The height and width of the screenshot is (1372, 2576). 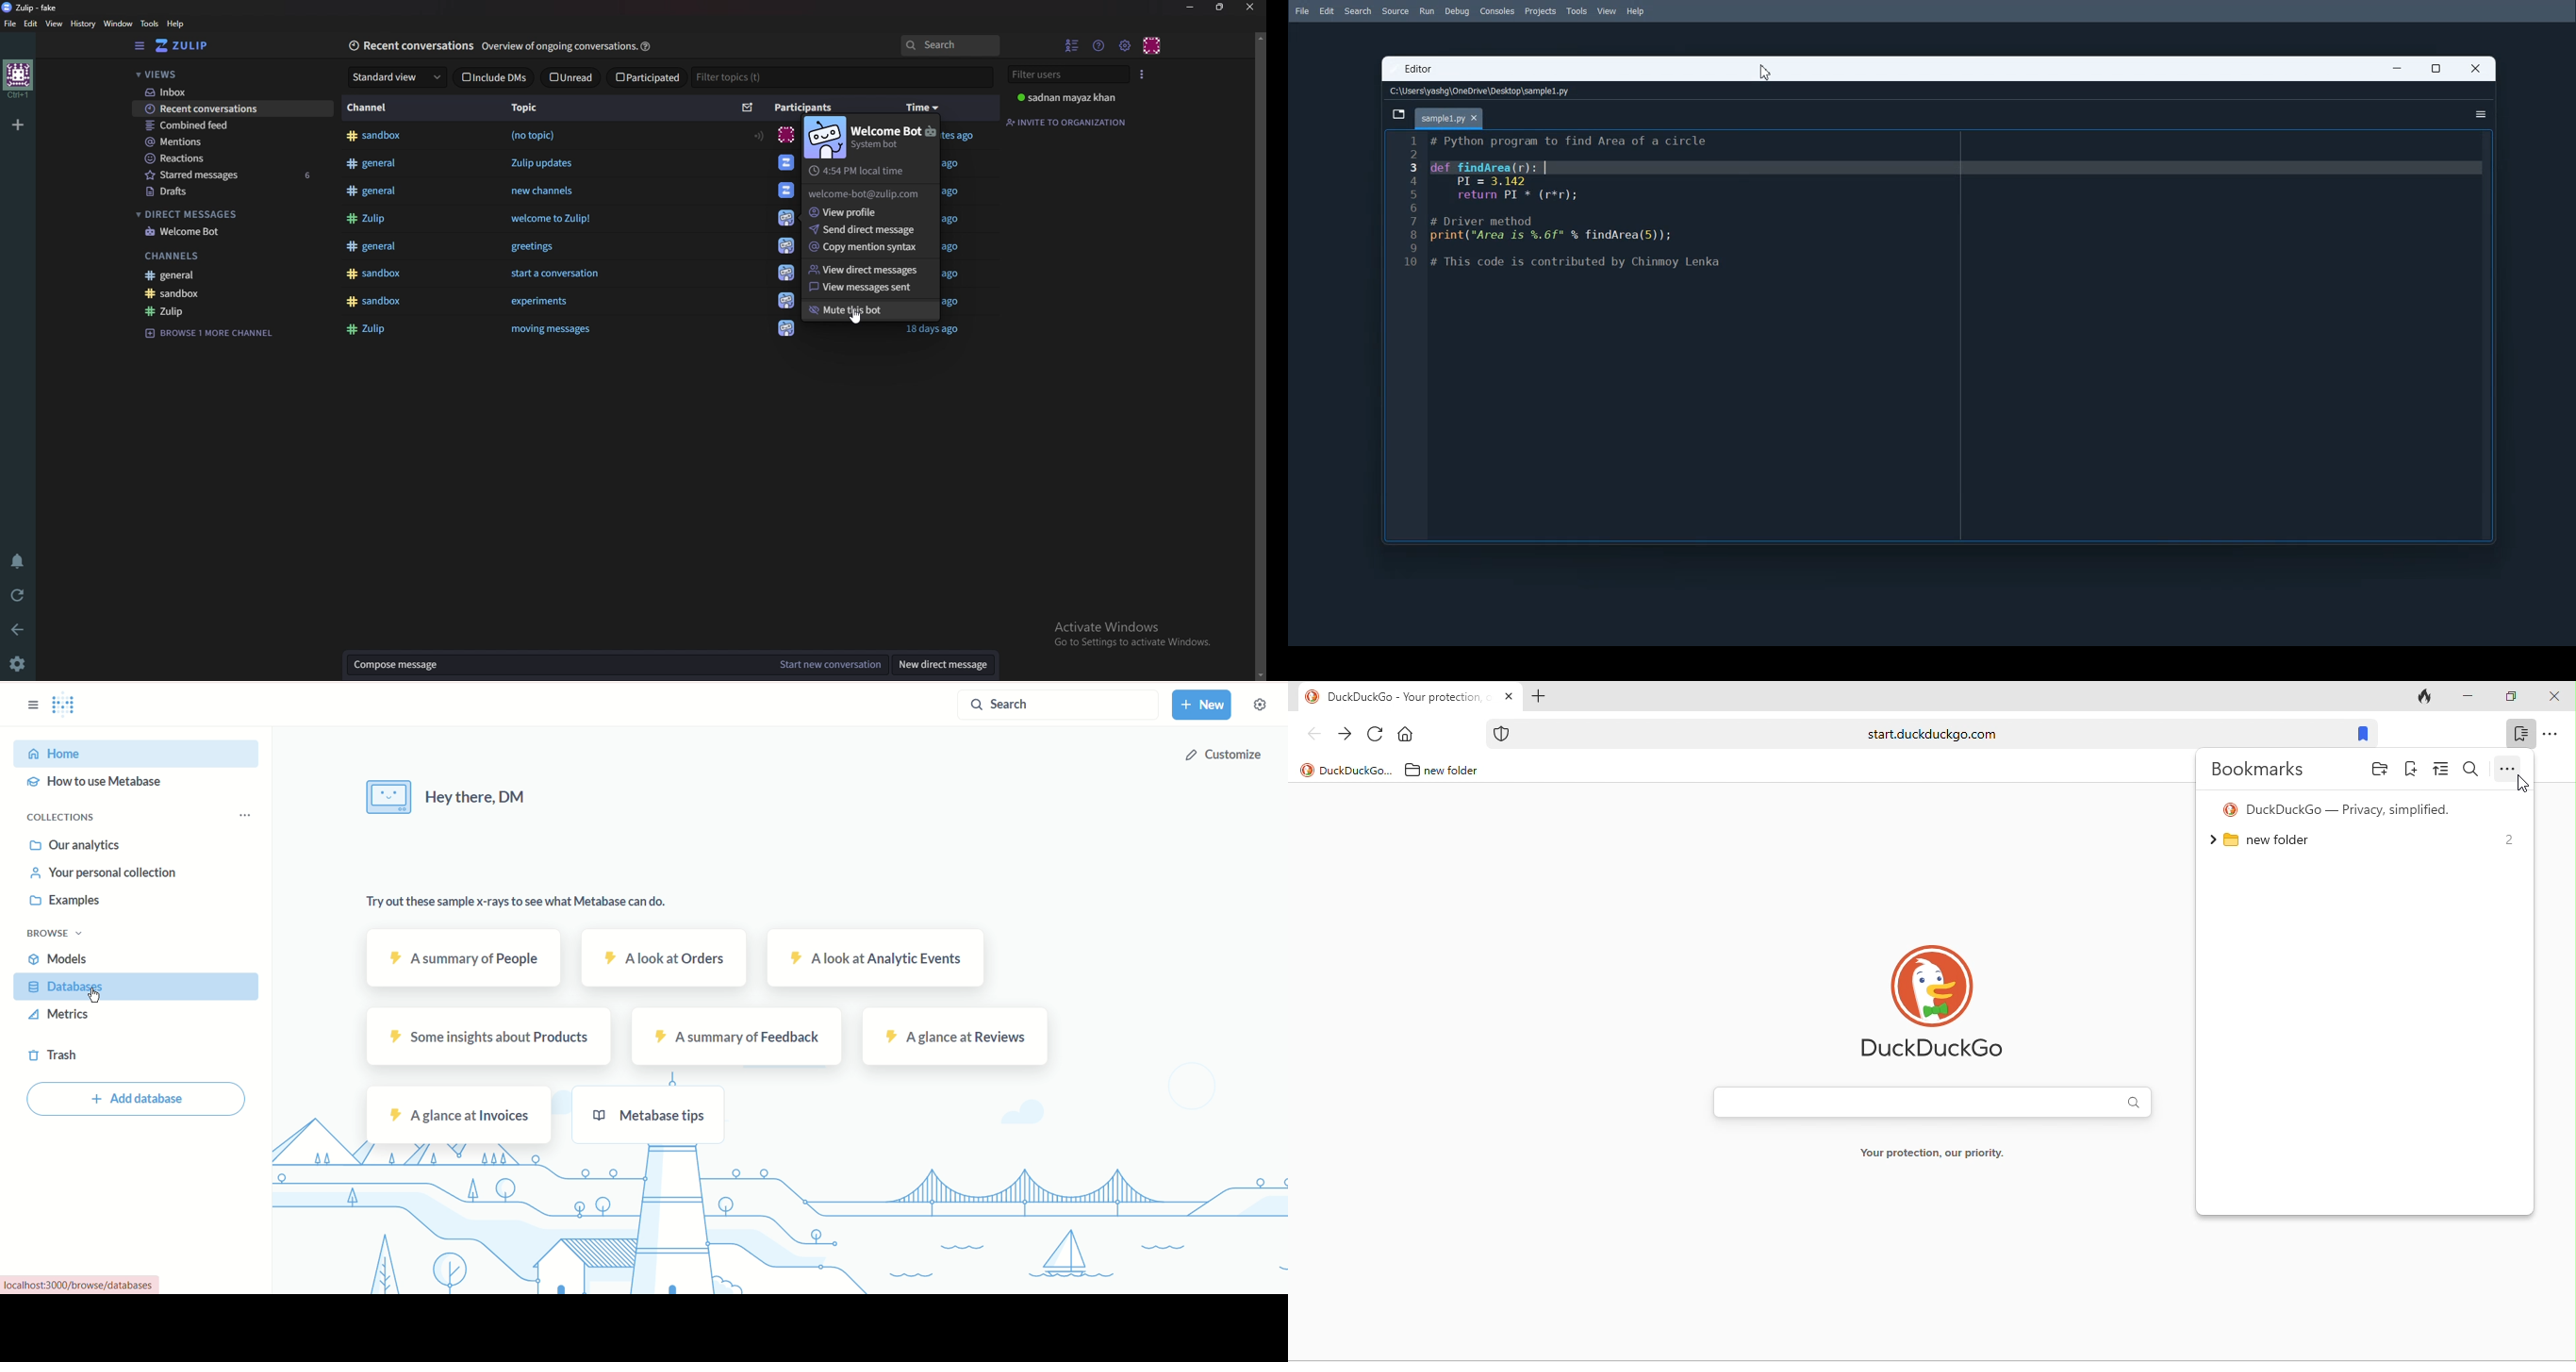 What do you see at coordinates (2470, 769) in the screenshot?
I see `search` at bounding box center [2470, 769].